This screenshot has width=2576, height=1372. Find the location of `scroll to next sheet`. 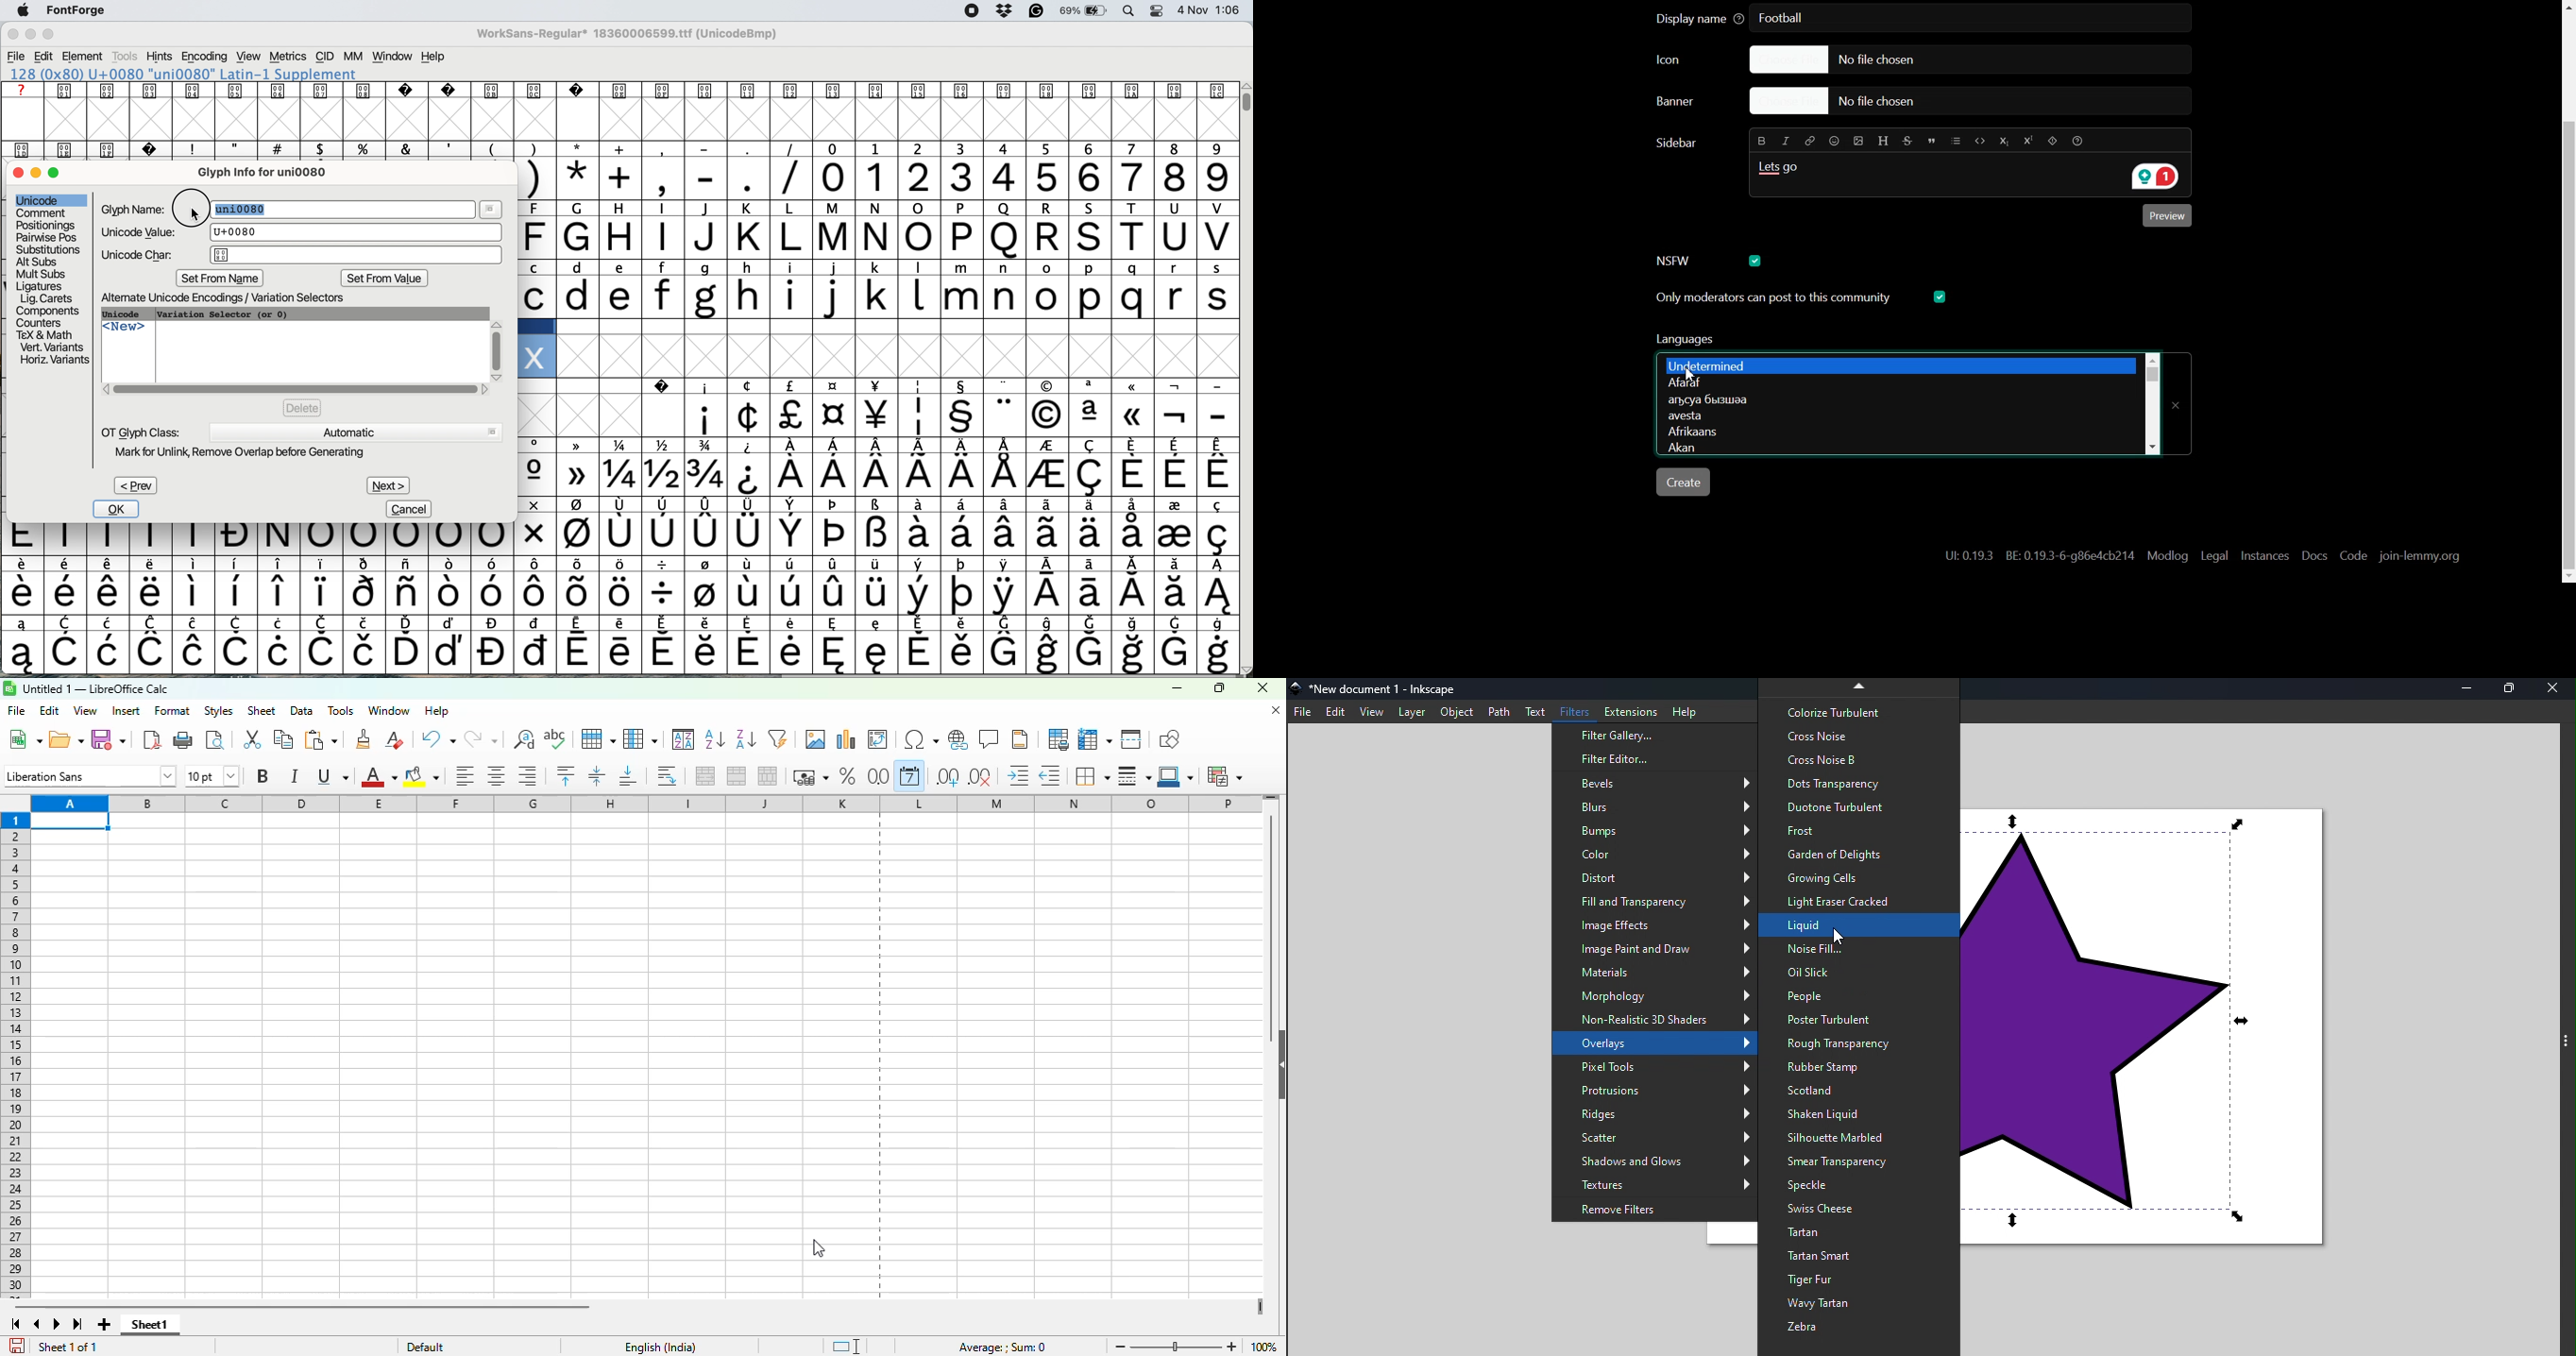

scroll to next sheet is located at coordinates (56, 1324).